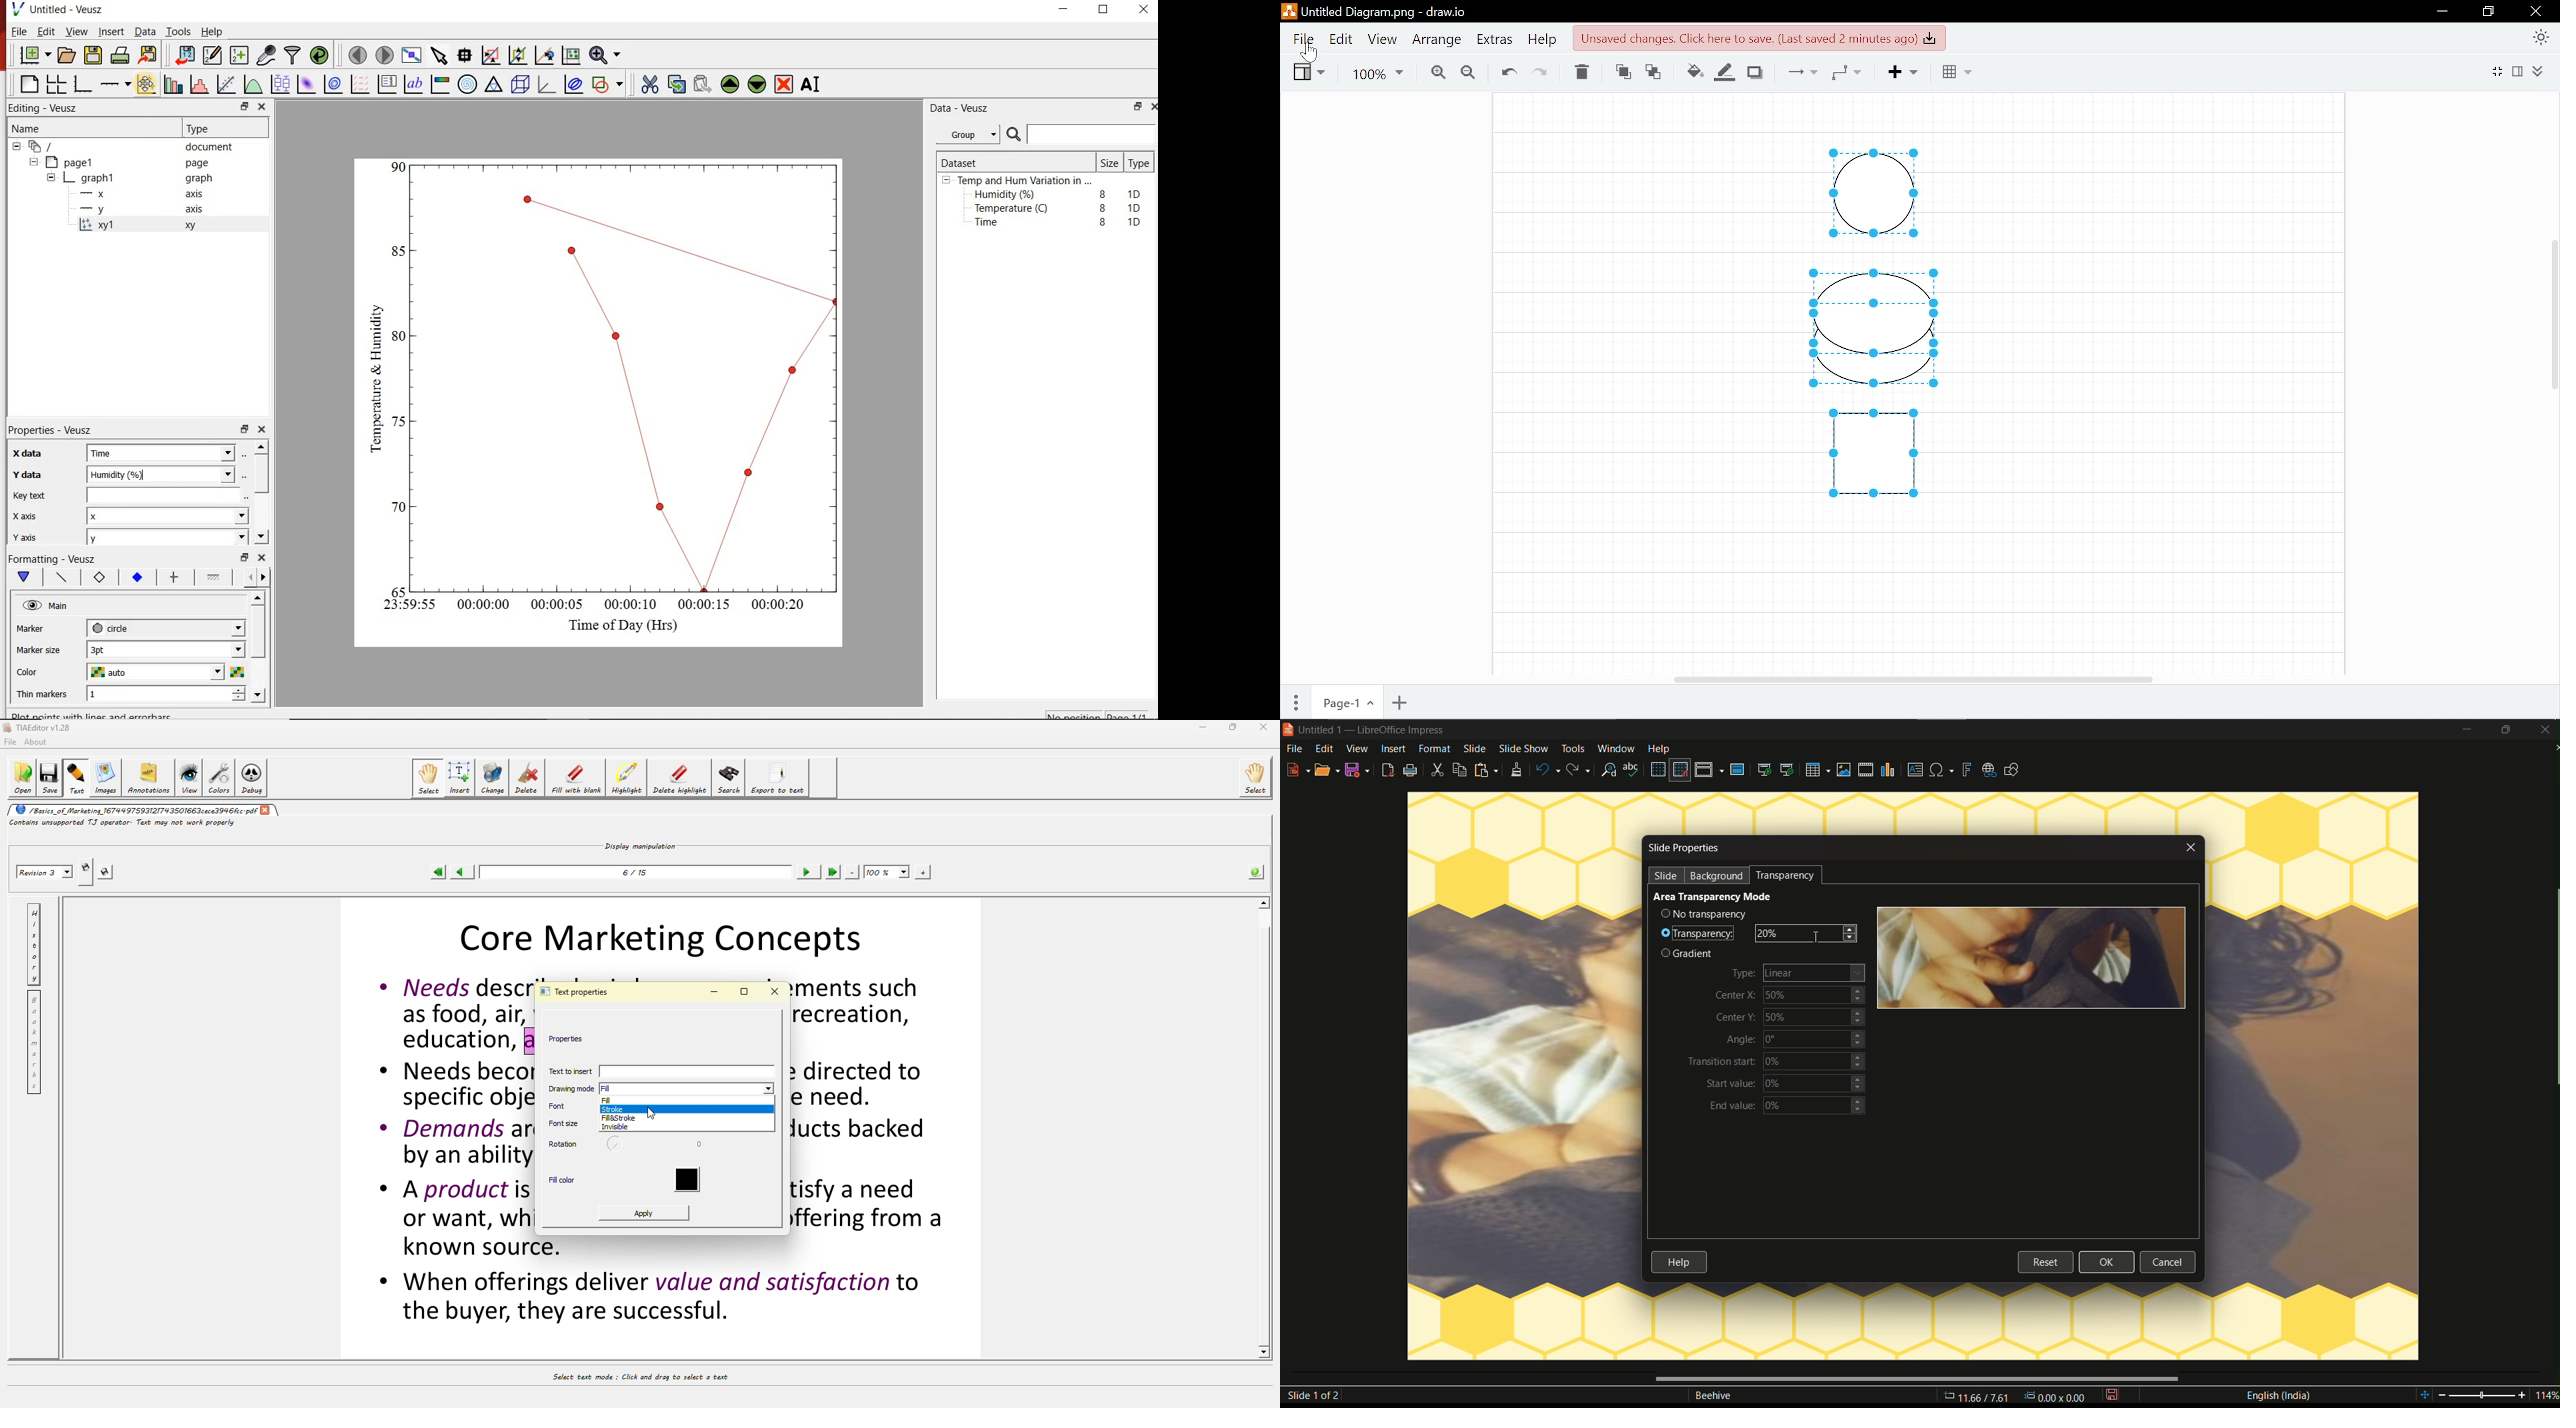  I want to click on close, so click(263, 106).